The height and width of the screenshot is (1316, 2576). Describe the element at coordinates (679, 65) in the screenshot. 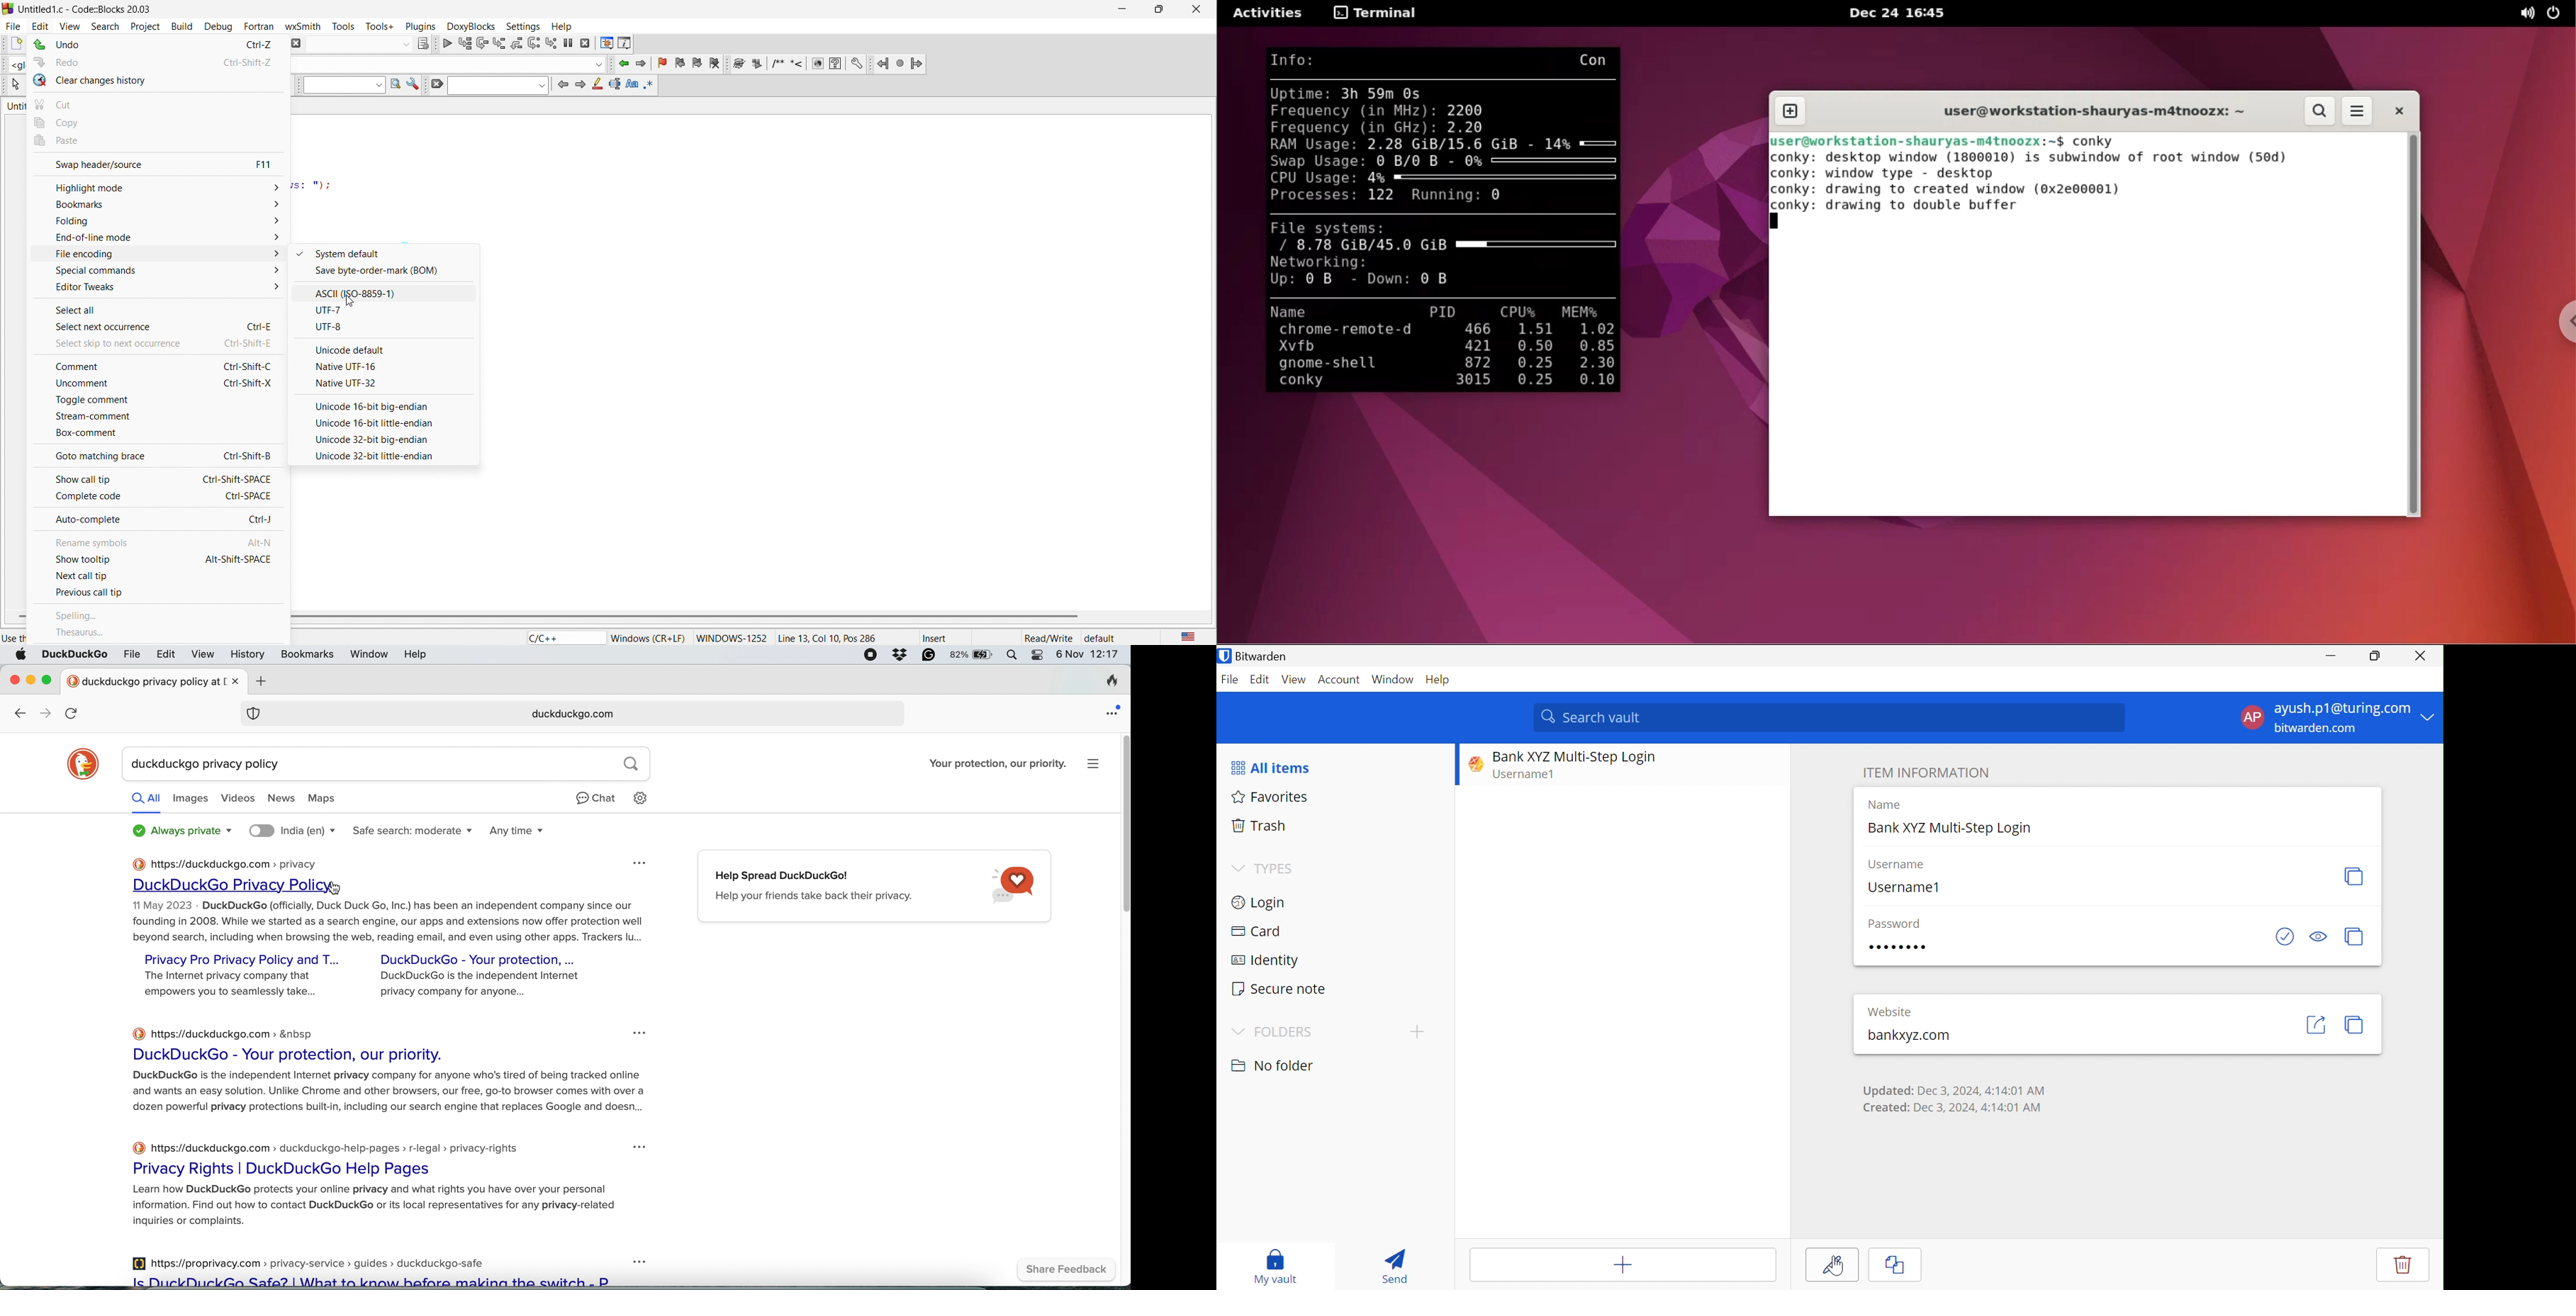

I see `previous bookmark` at that location.